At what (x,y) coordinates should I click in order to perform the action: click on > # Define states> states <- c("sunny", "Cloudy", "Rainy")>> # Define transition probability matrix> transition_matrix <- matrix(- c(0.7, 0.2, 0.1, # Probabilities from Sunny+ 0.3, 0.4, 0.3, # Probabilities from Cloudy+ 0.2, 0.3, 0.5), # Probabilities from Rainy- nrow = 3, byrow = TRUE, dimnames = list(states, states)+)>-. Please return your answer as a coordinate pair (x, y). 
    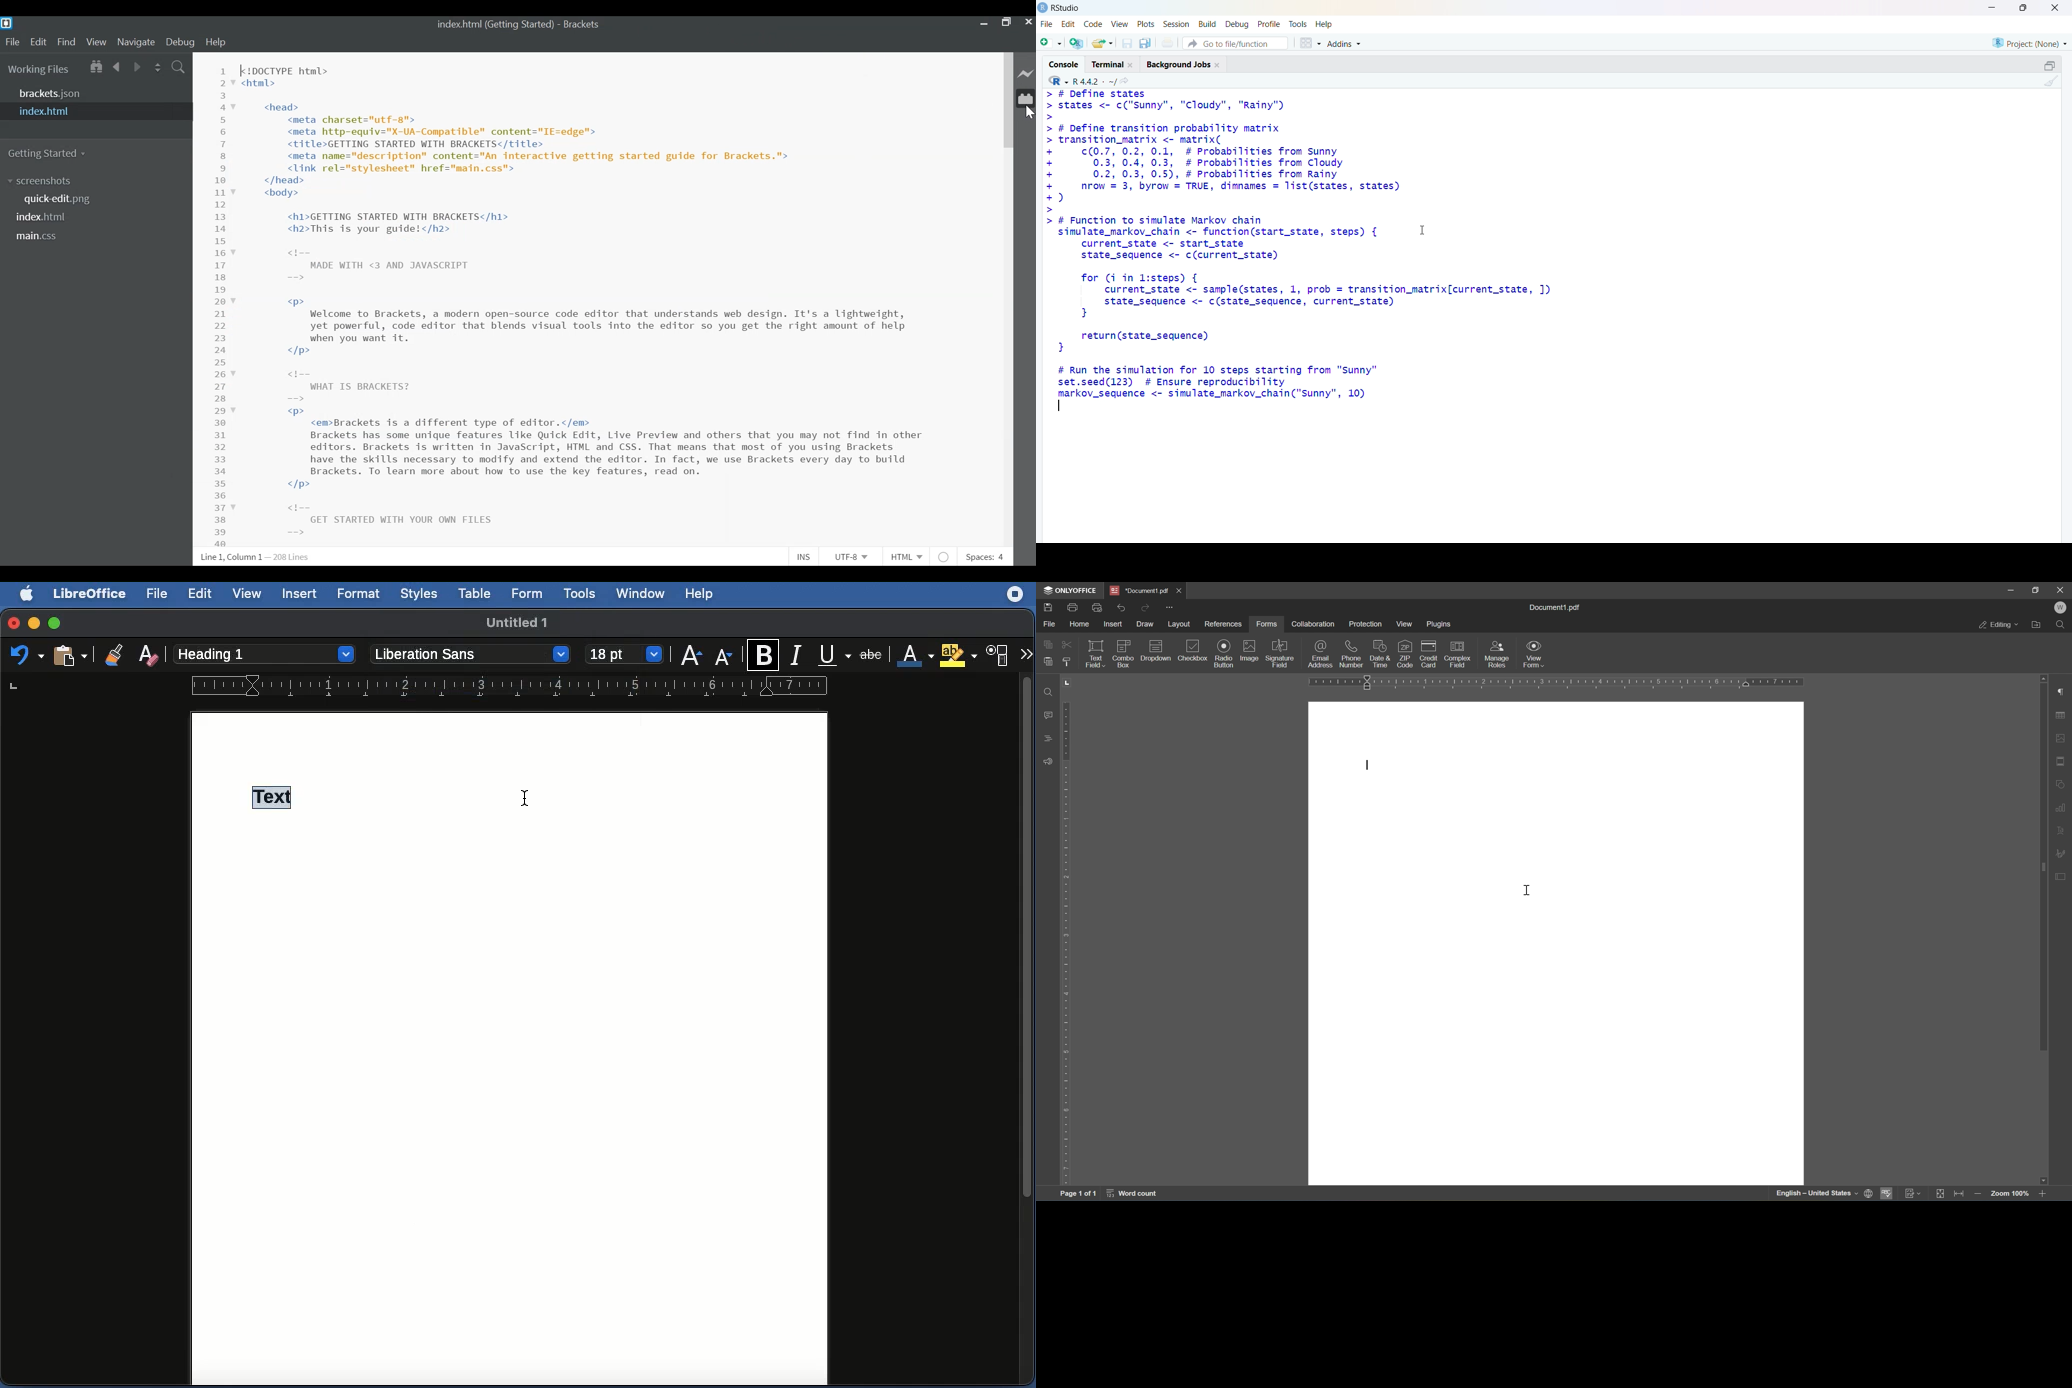
    Looking at the image, I should click on (1230, 151).